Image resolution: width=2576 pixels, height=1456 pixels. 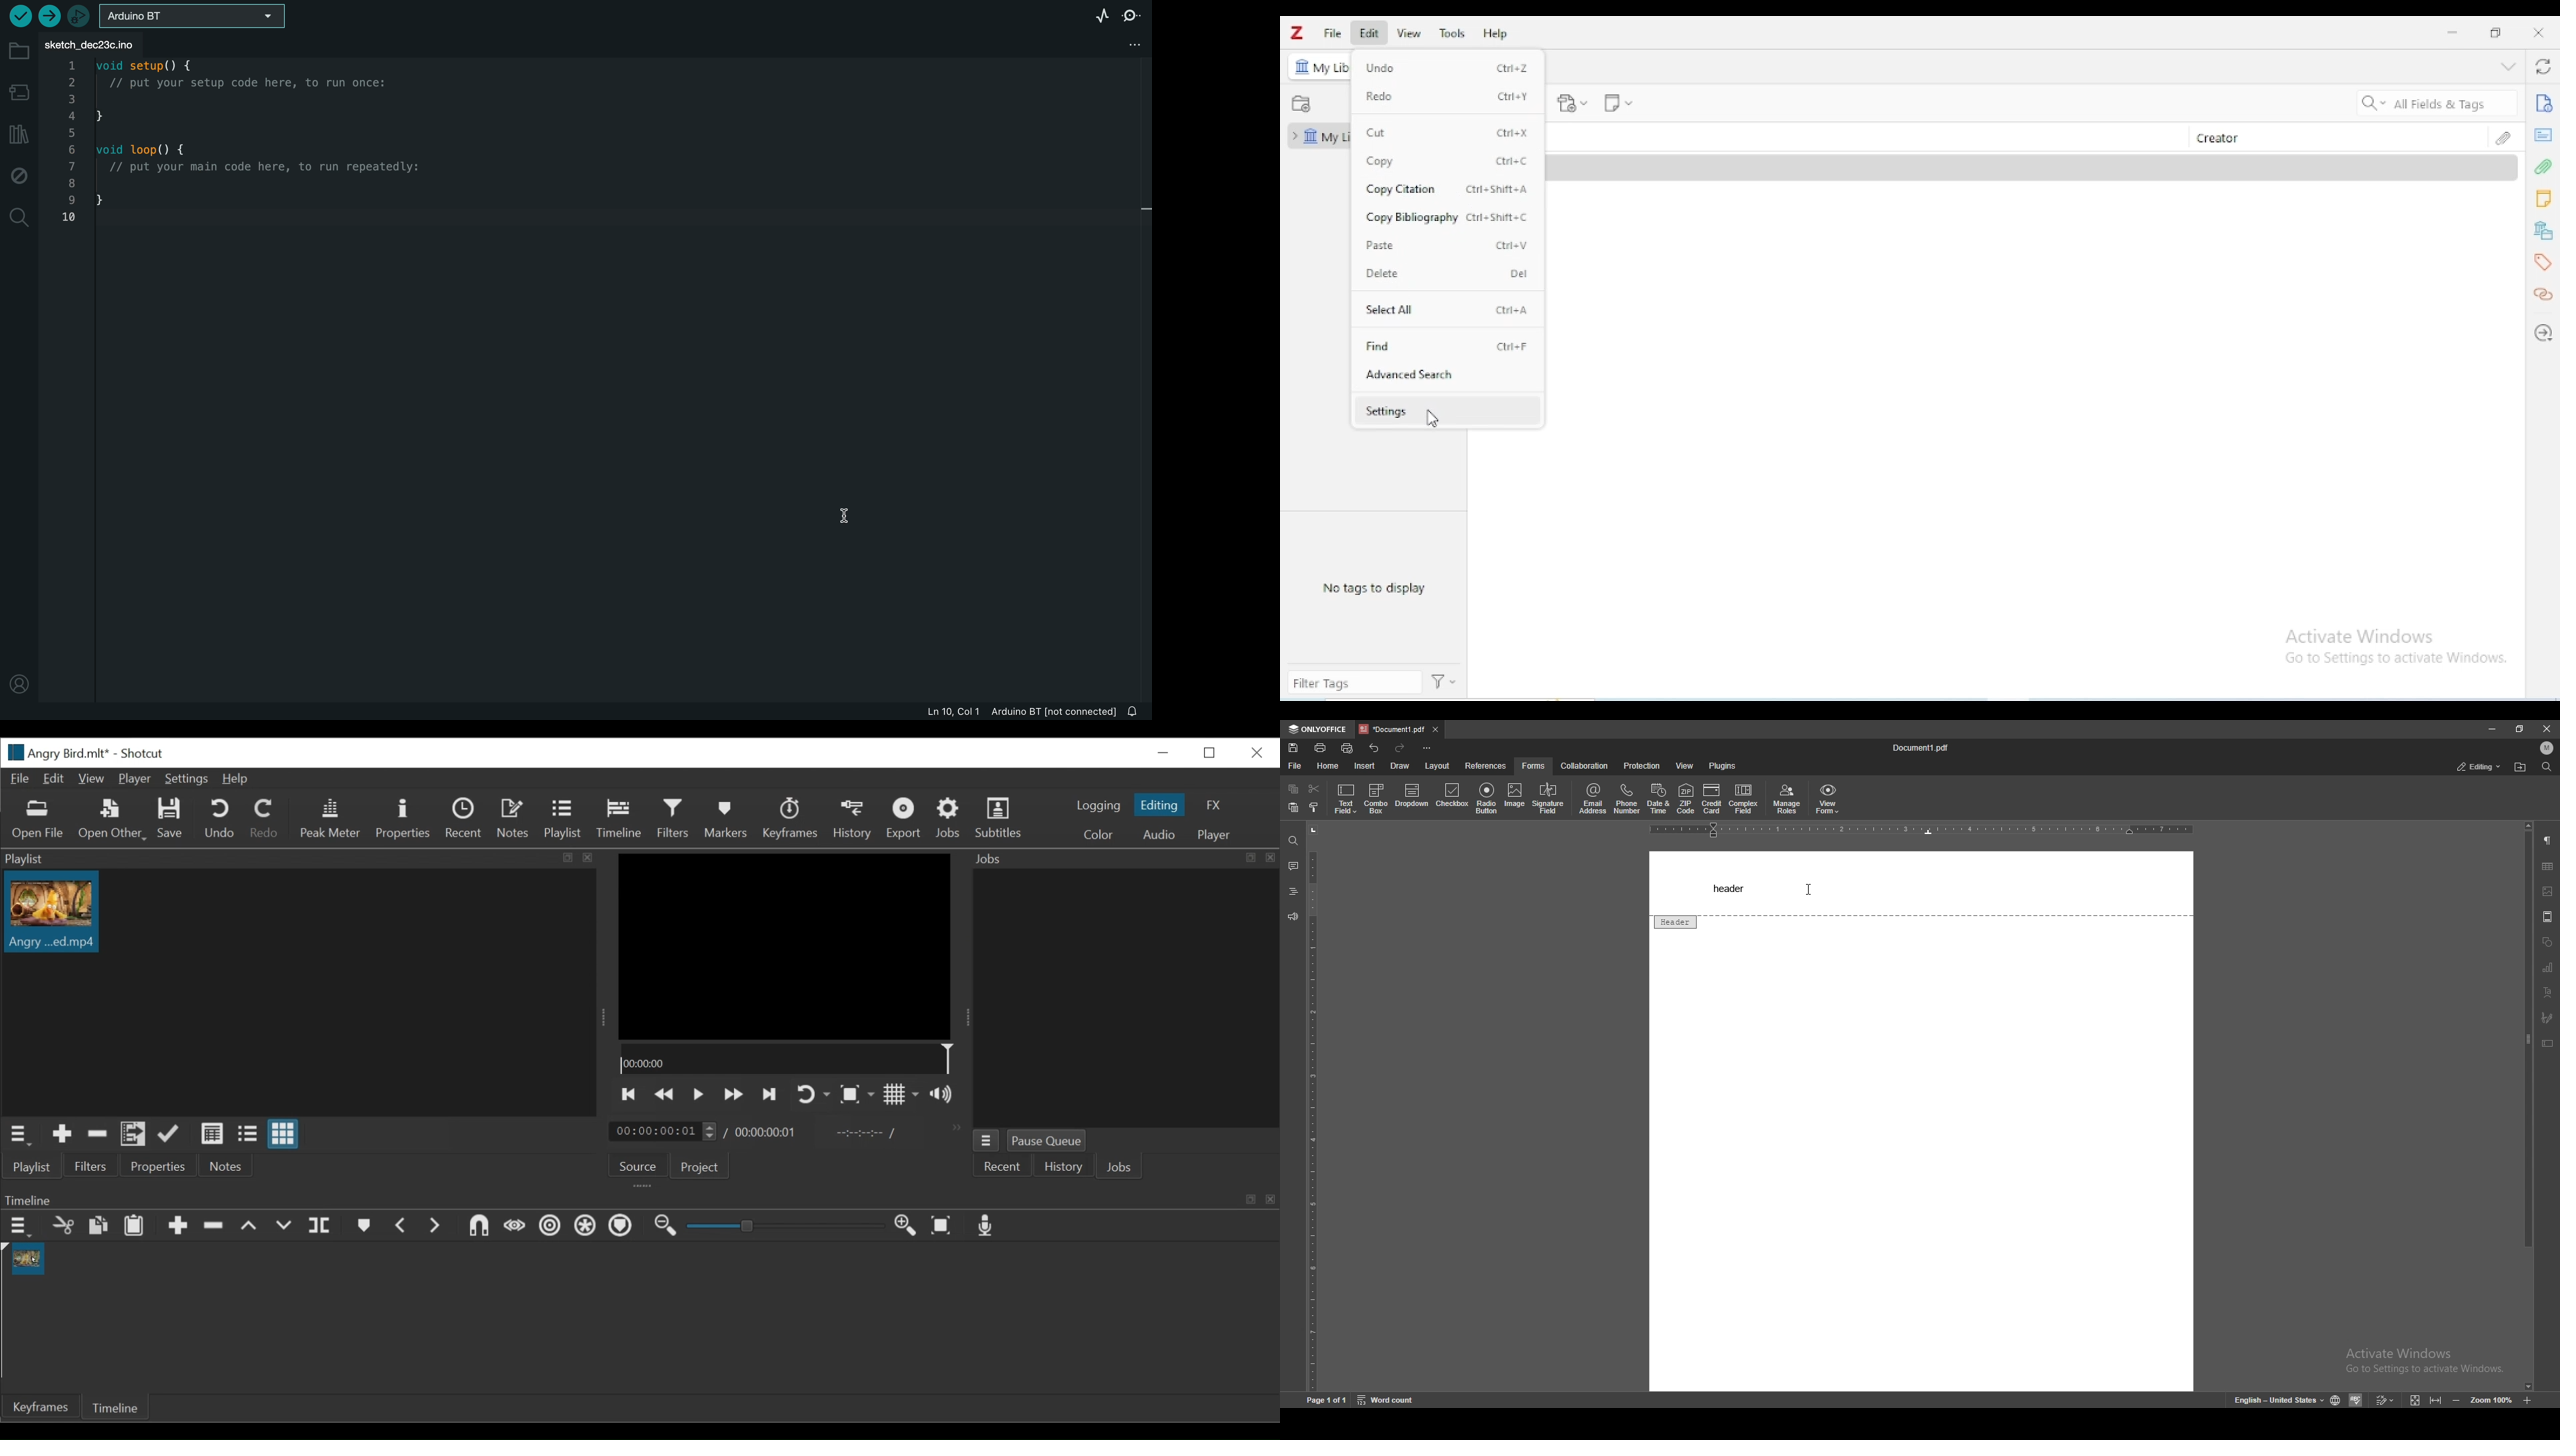 I want to click on header/footer, so click(x=2548, y=917).